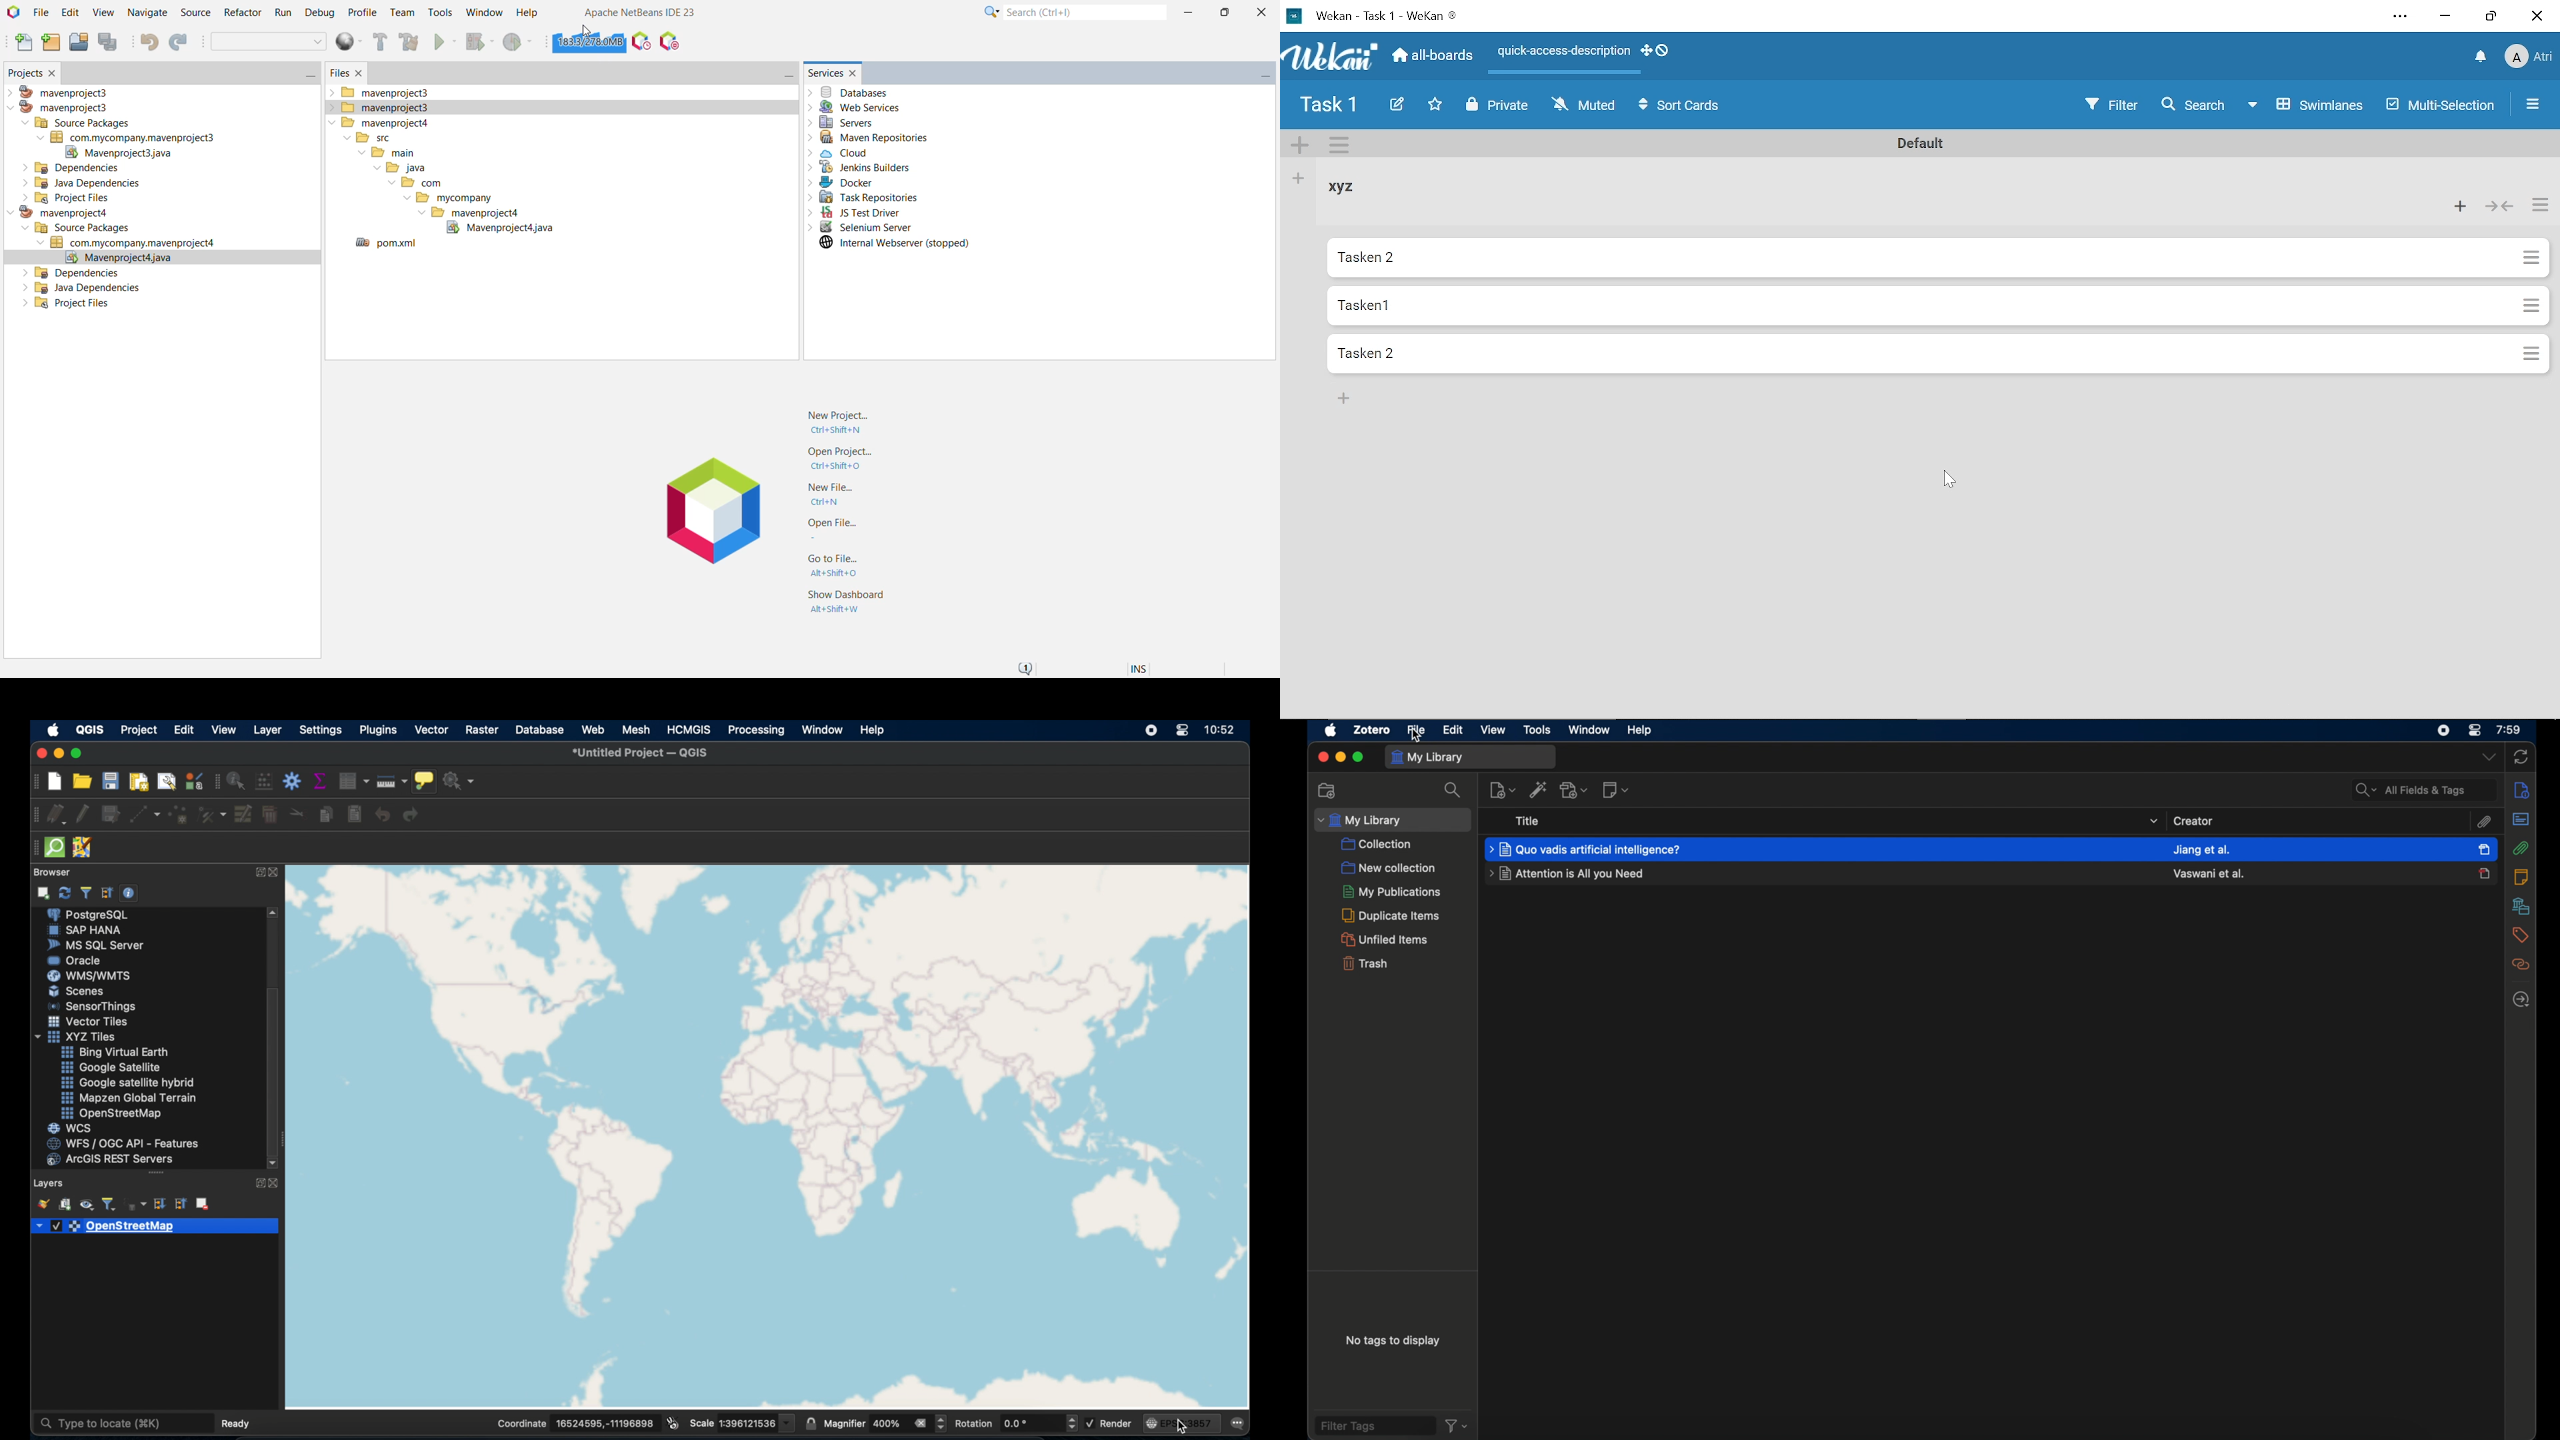  Describe the element at coordinates (321, 730) in the screenshot. I see `settings` at that location.